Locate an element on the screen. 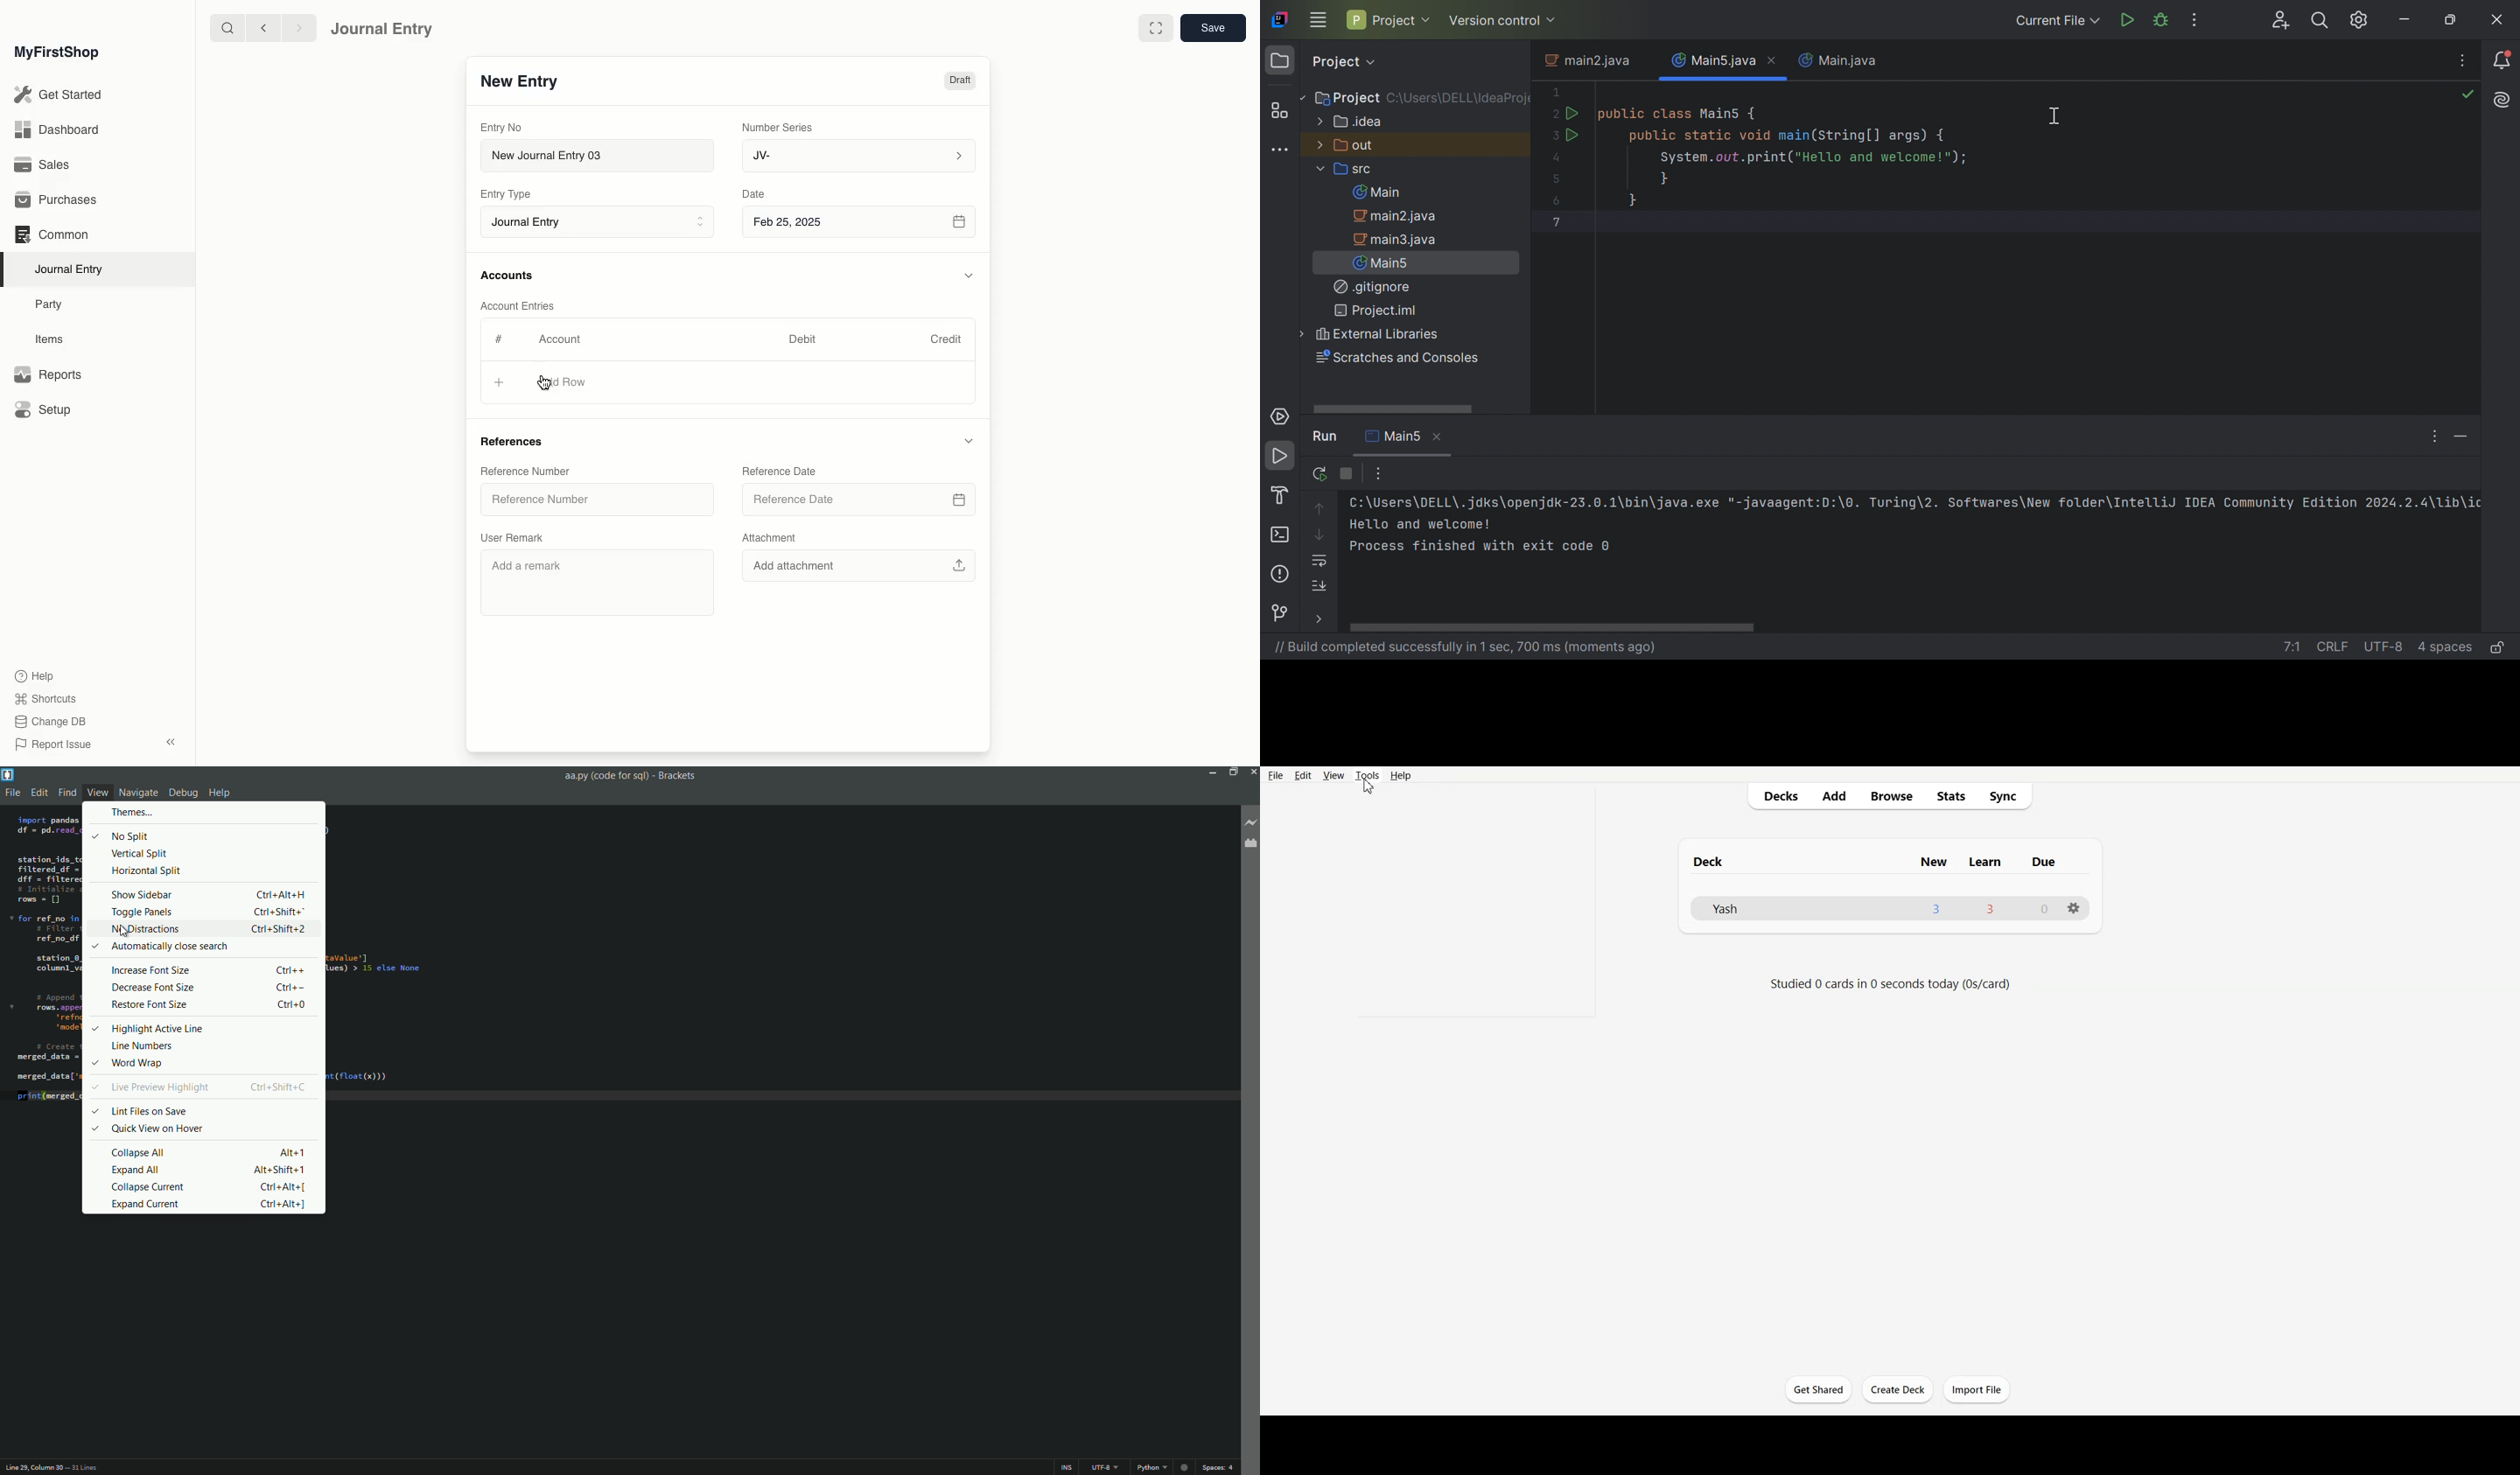 The height and width of the screenshot is (1484, 2520). Edit is located at coordinates (1303, 775).